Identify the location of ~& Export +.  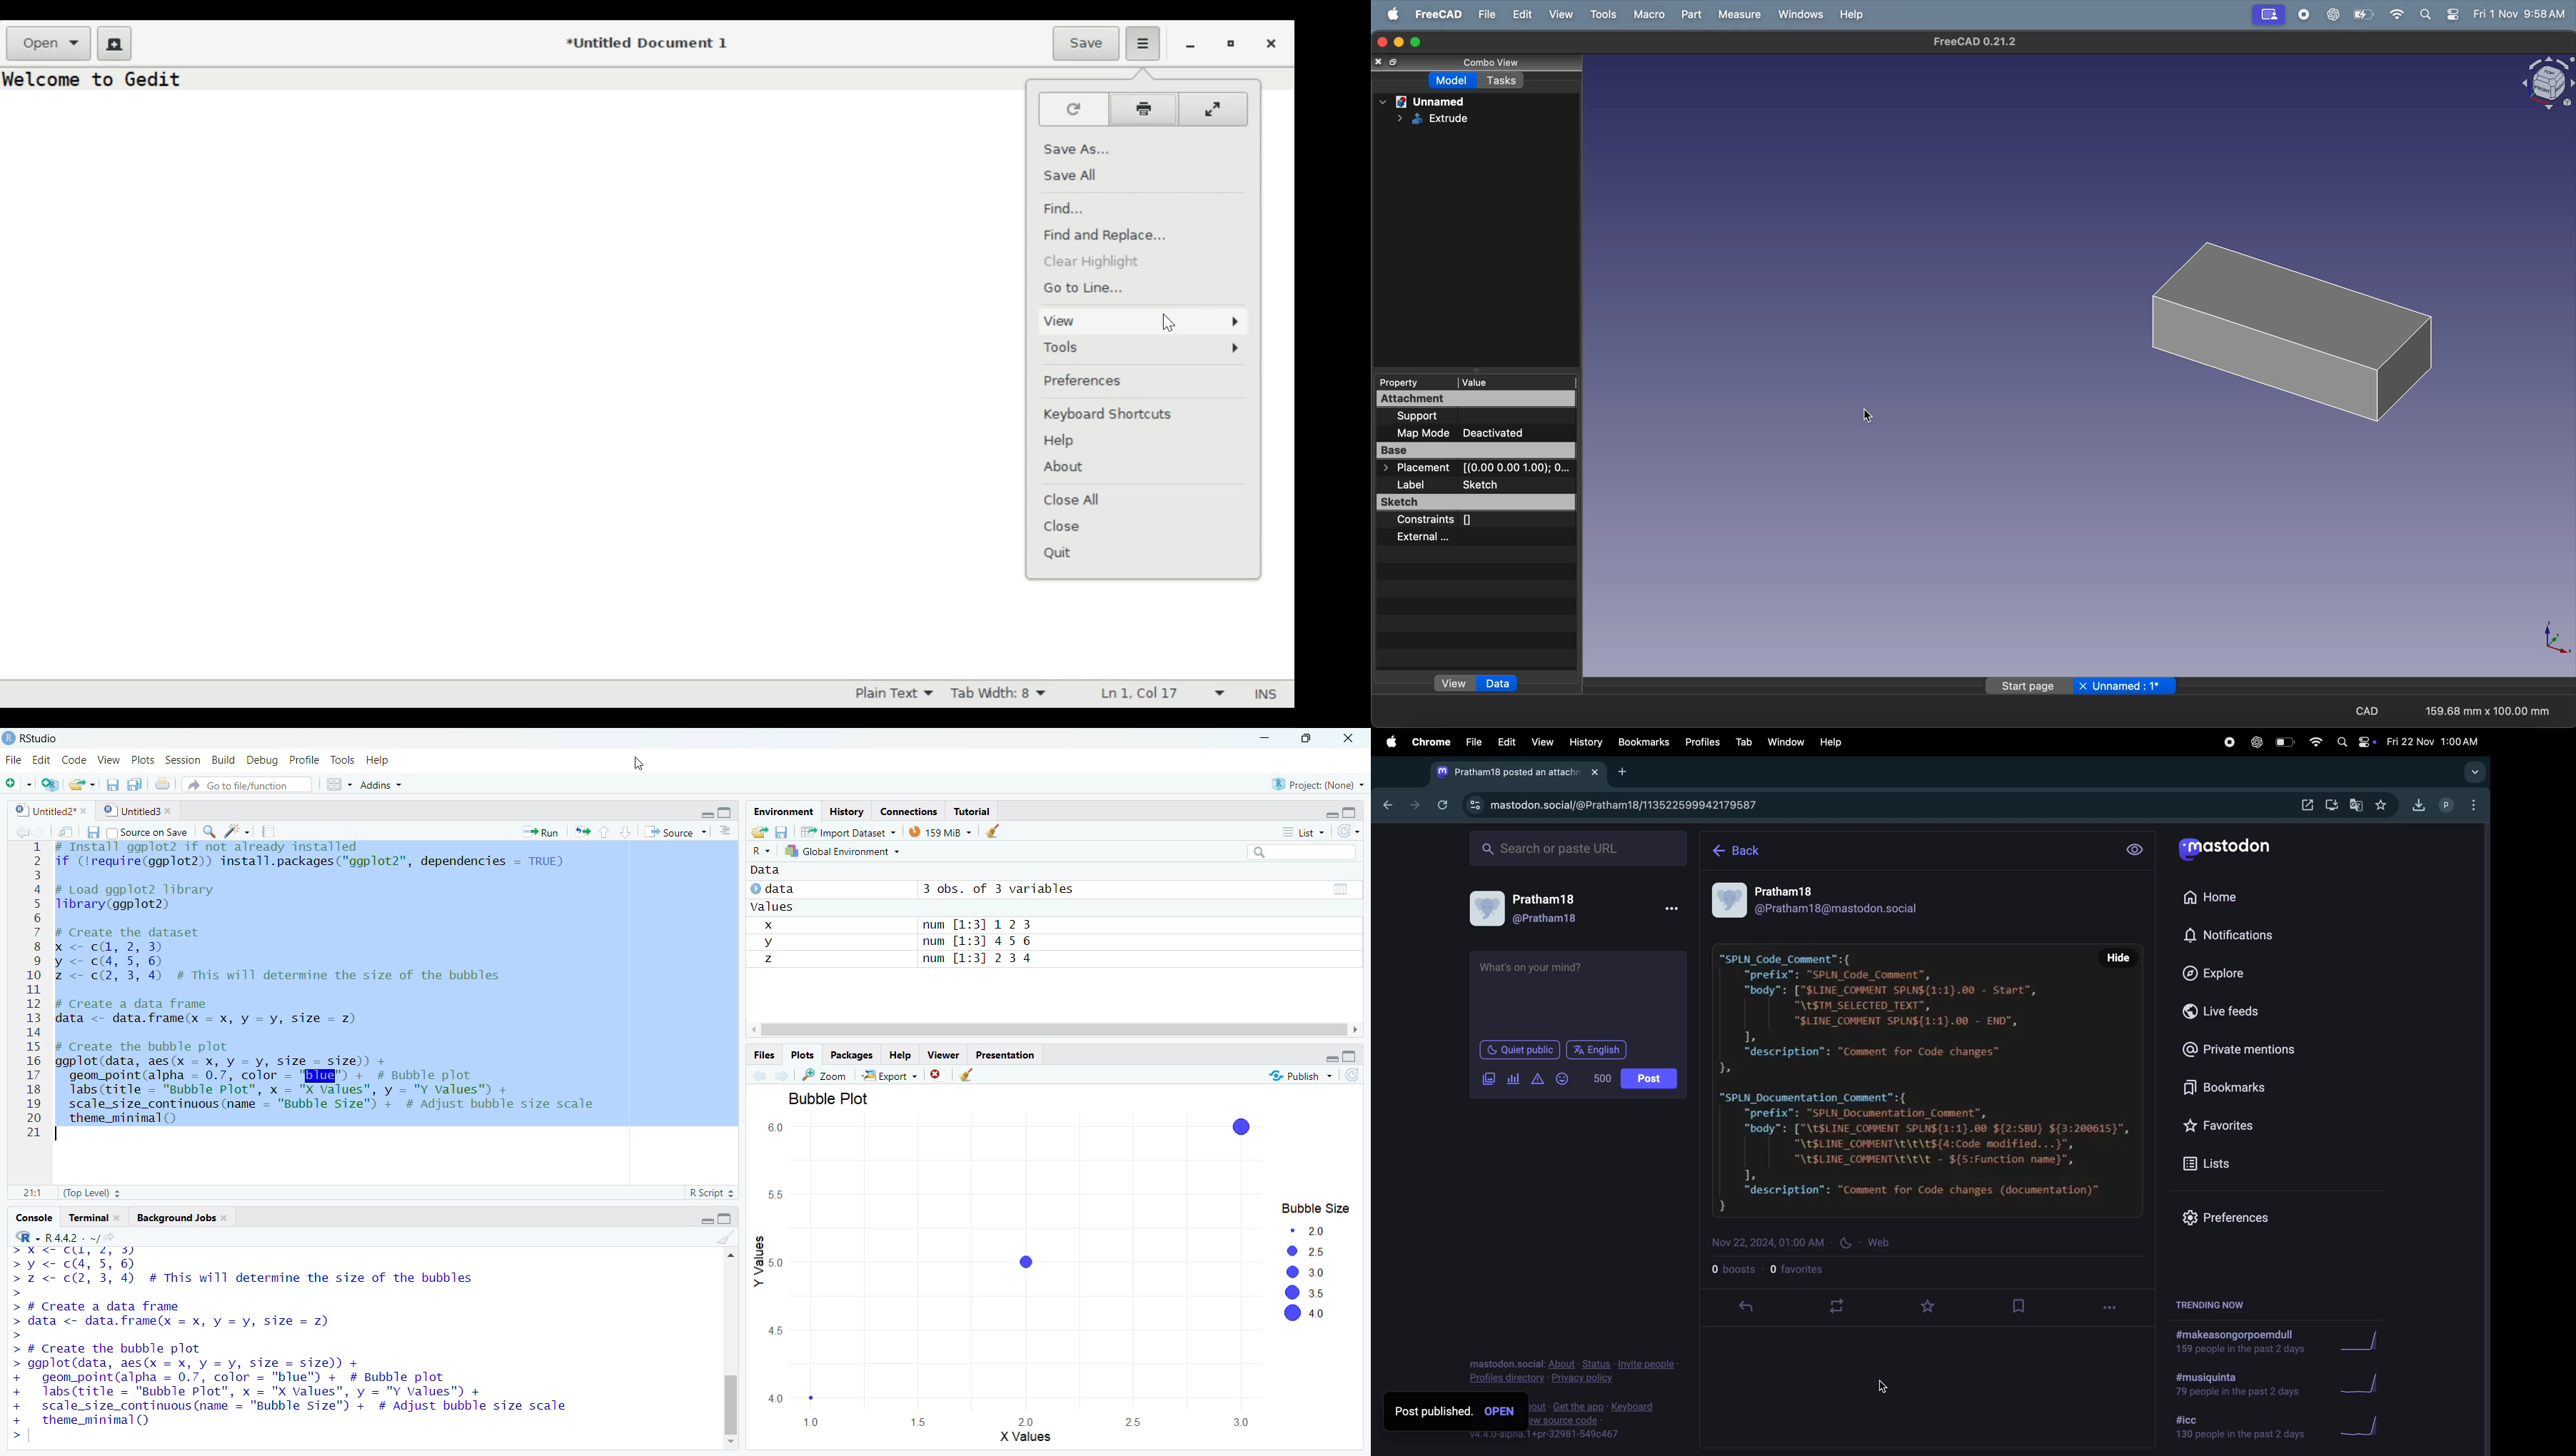
(893, 1076).